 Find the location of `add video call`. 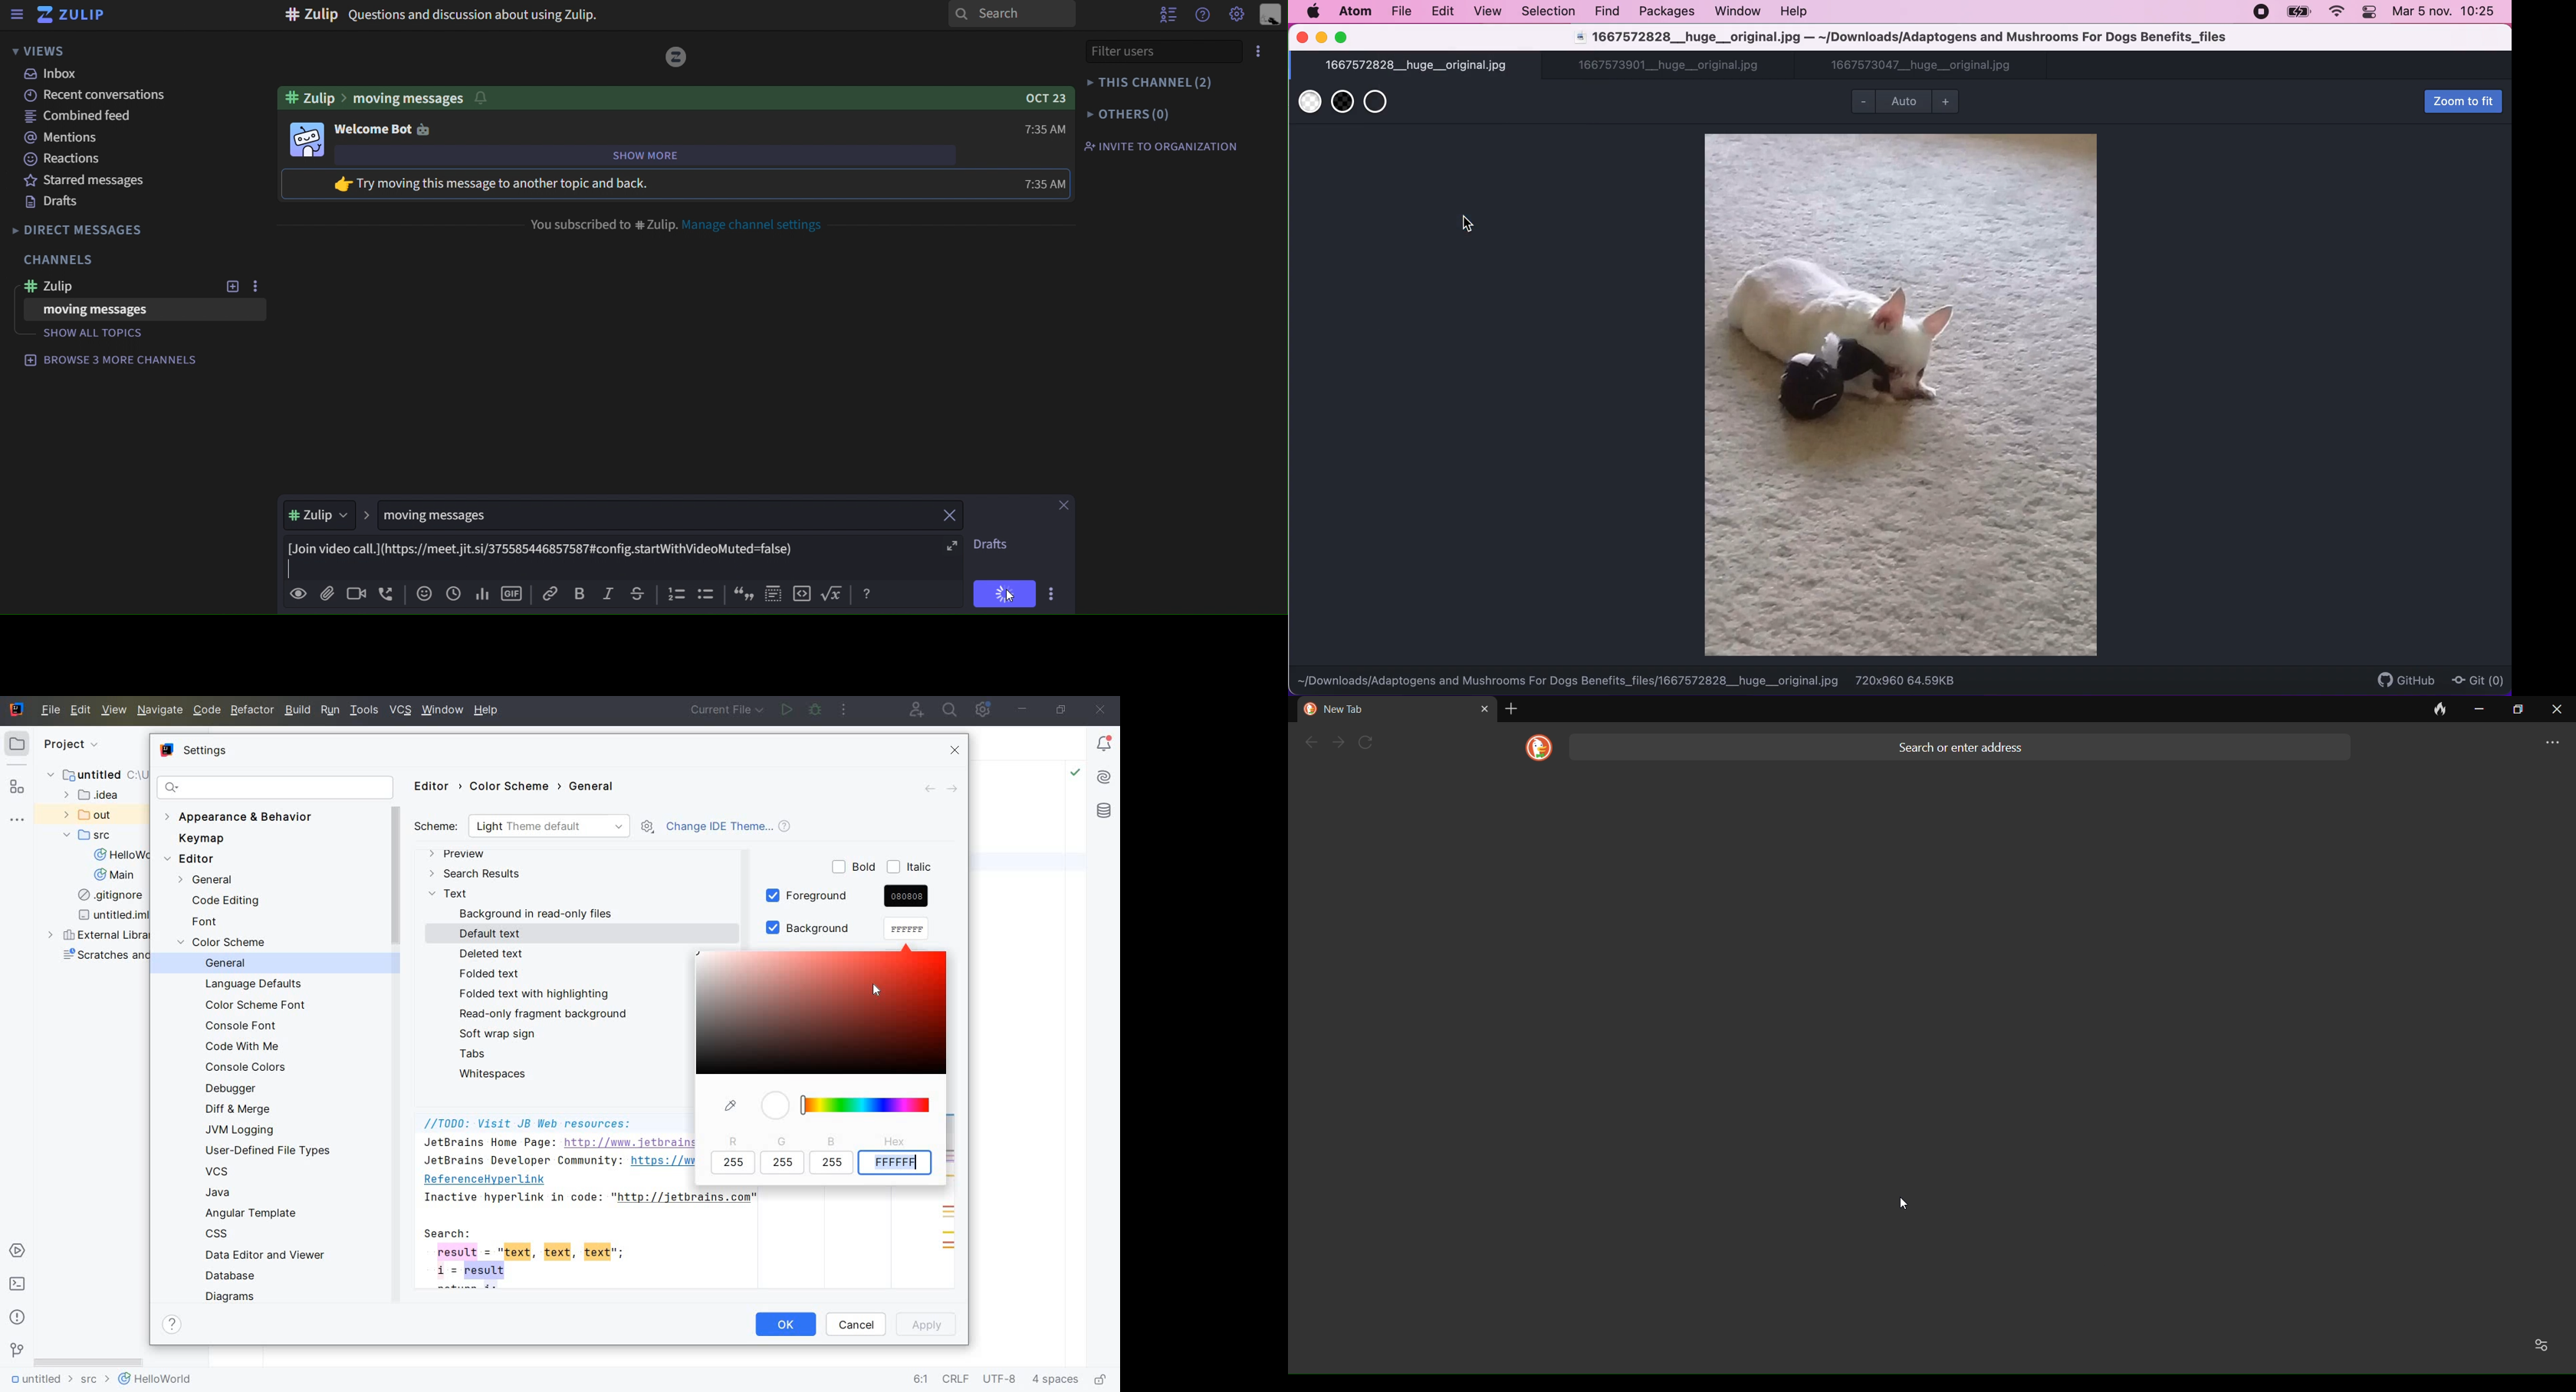

add video call is located at coordinates (355, 594).